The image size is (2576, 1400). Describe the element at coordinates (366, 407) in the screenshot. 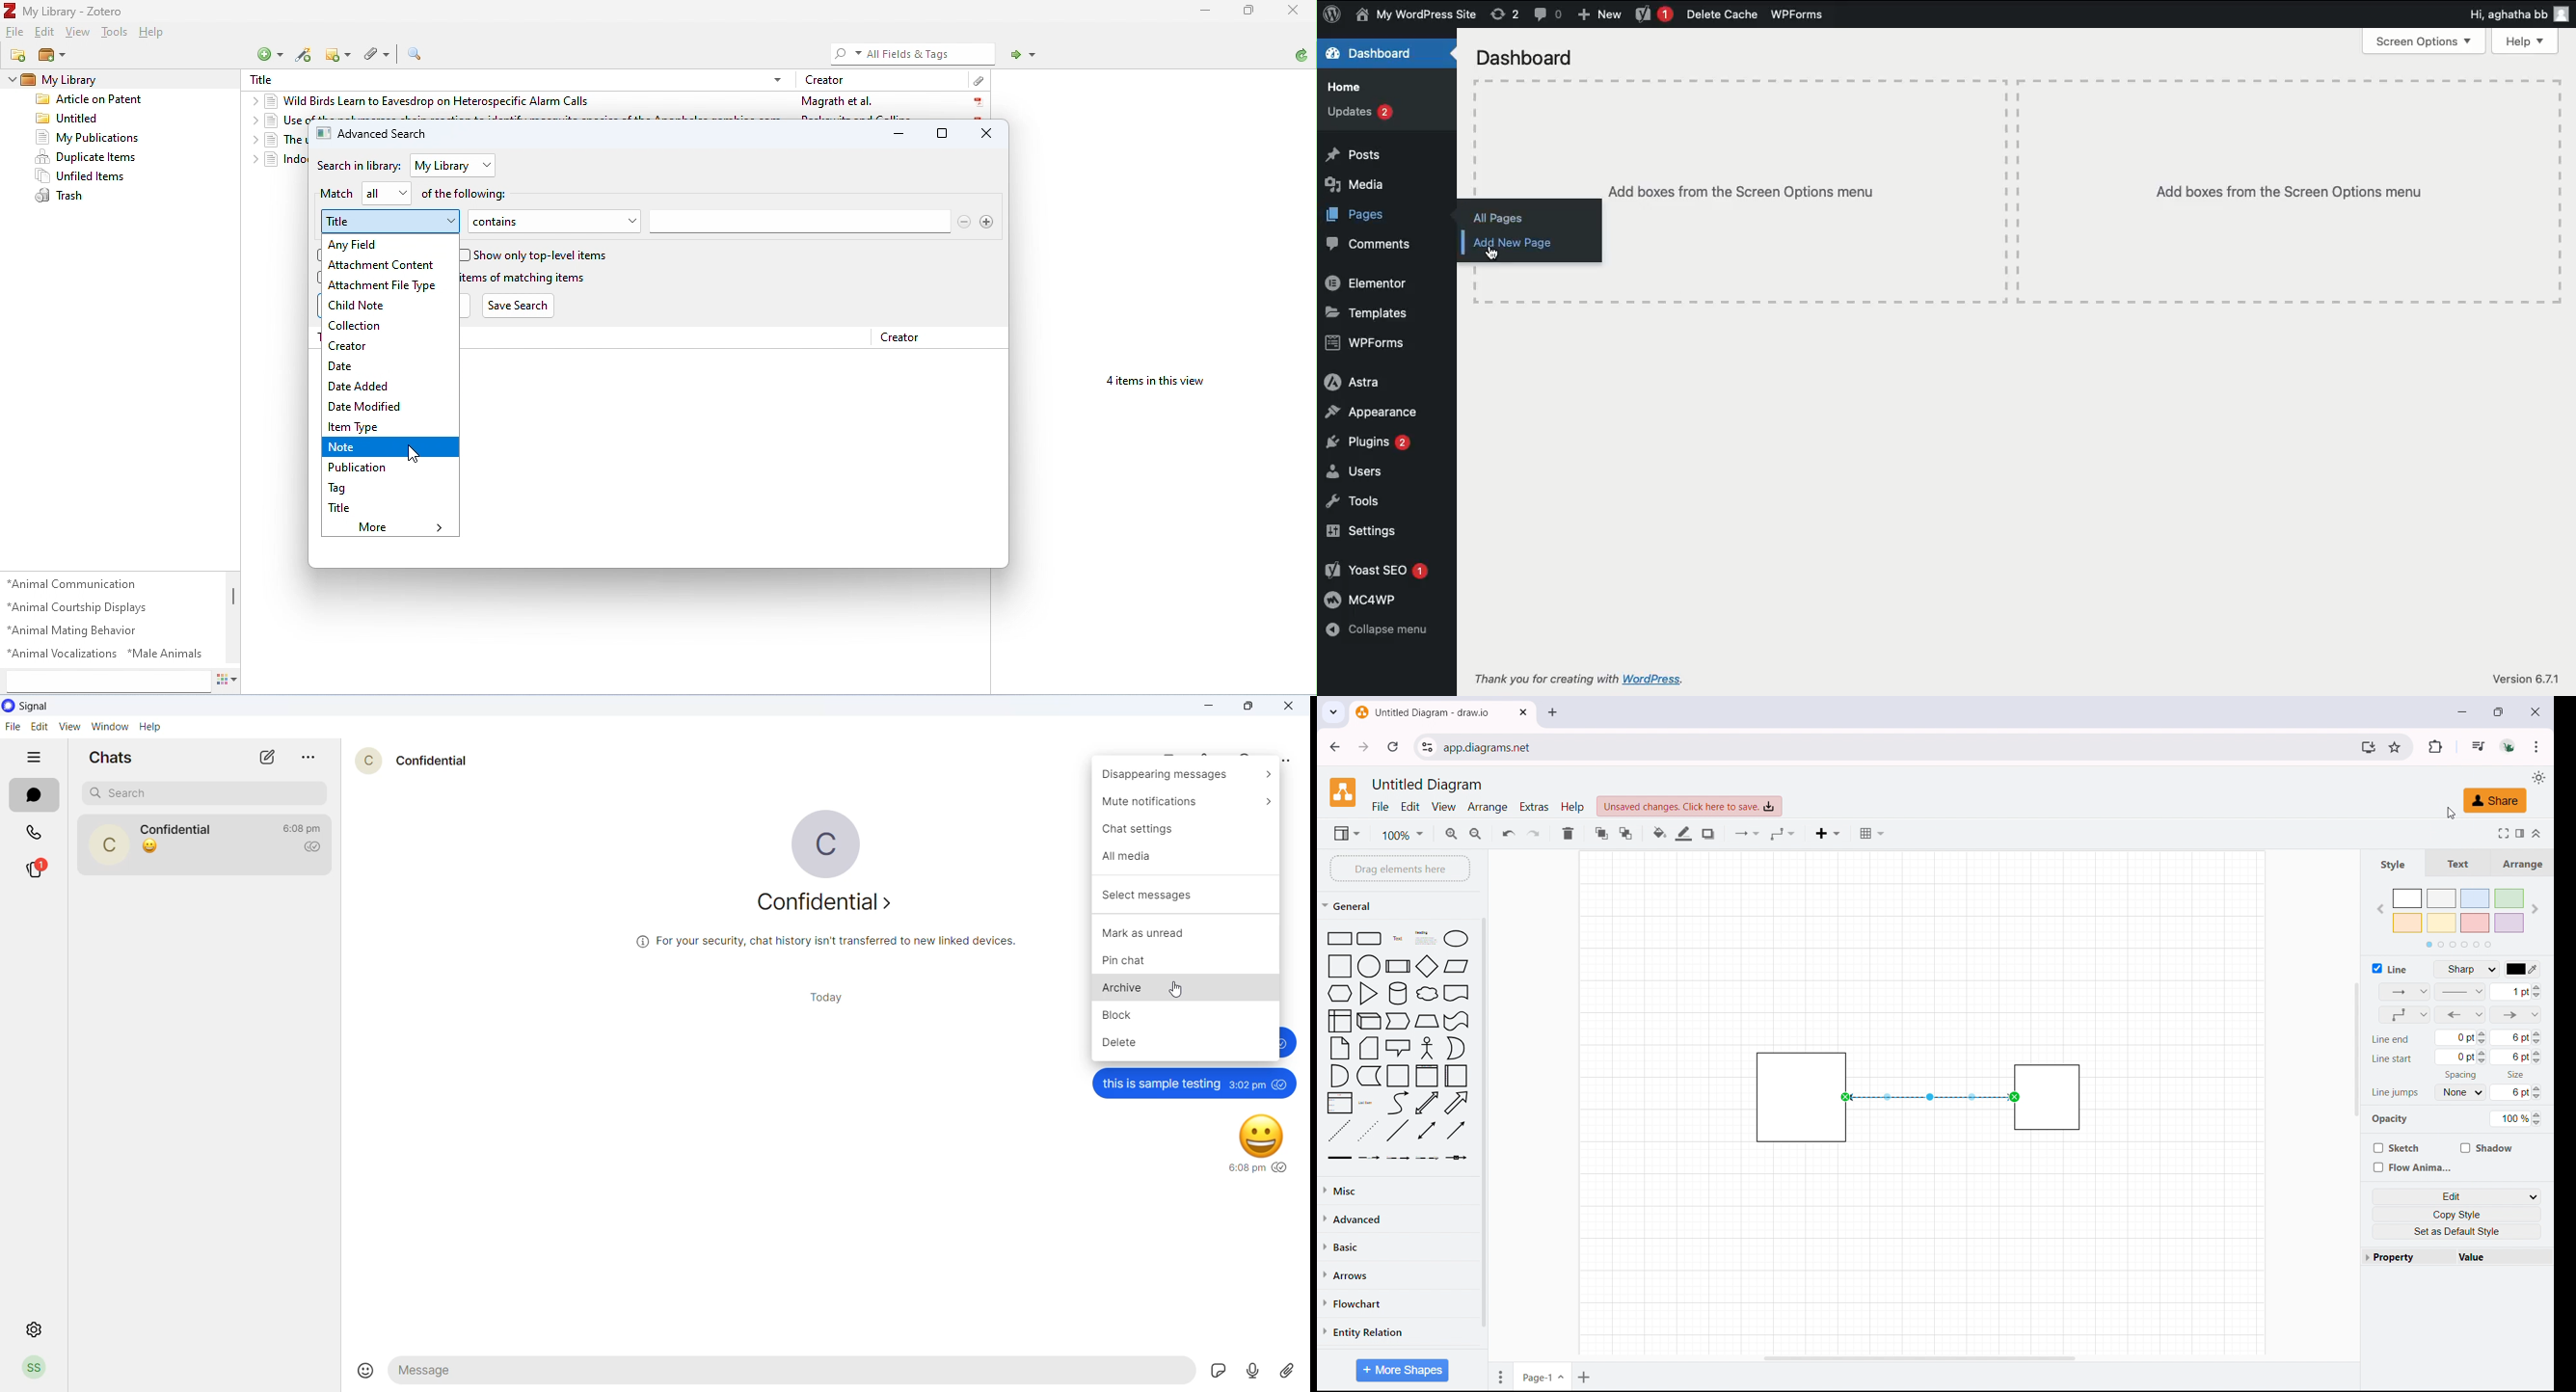

I see `date modified` at that location.